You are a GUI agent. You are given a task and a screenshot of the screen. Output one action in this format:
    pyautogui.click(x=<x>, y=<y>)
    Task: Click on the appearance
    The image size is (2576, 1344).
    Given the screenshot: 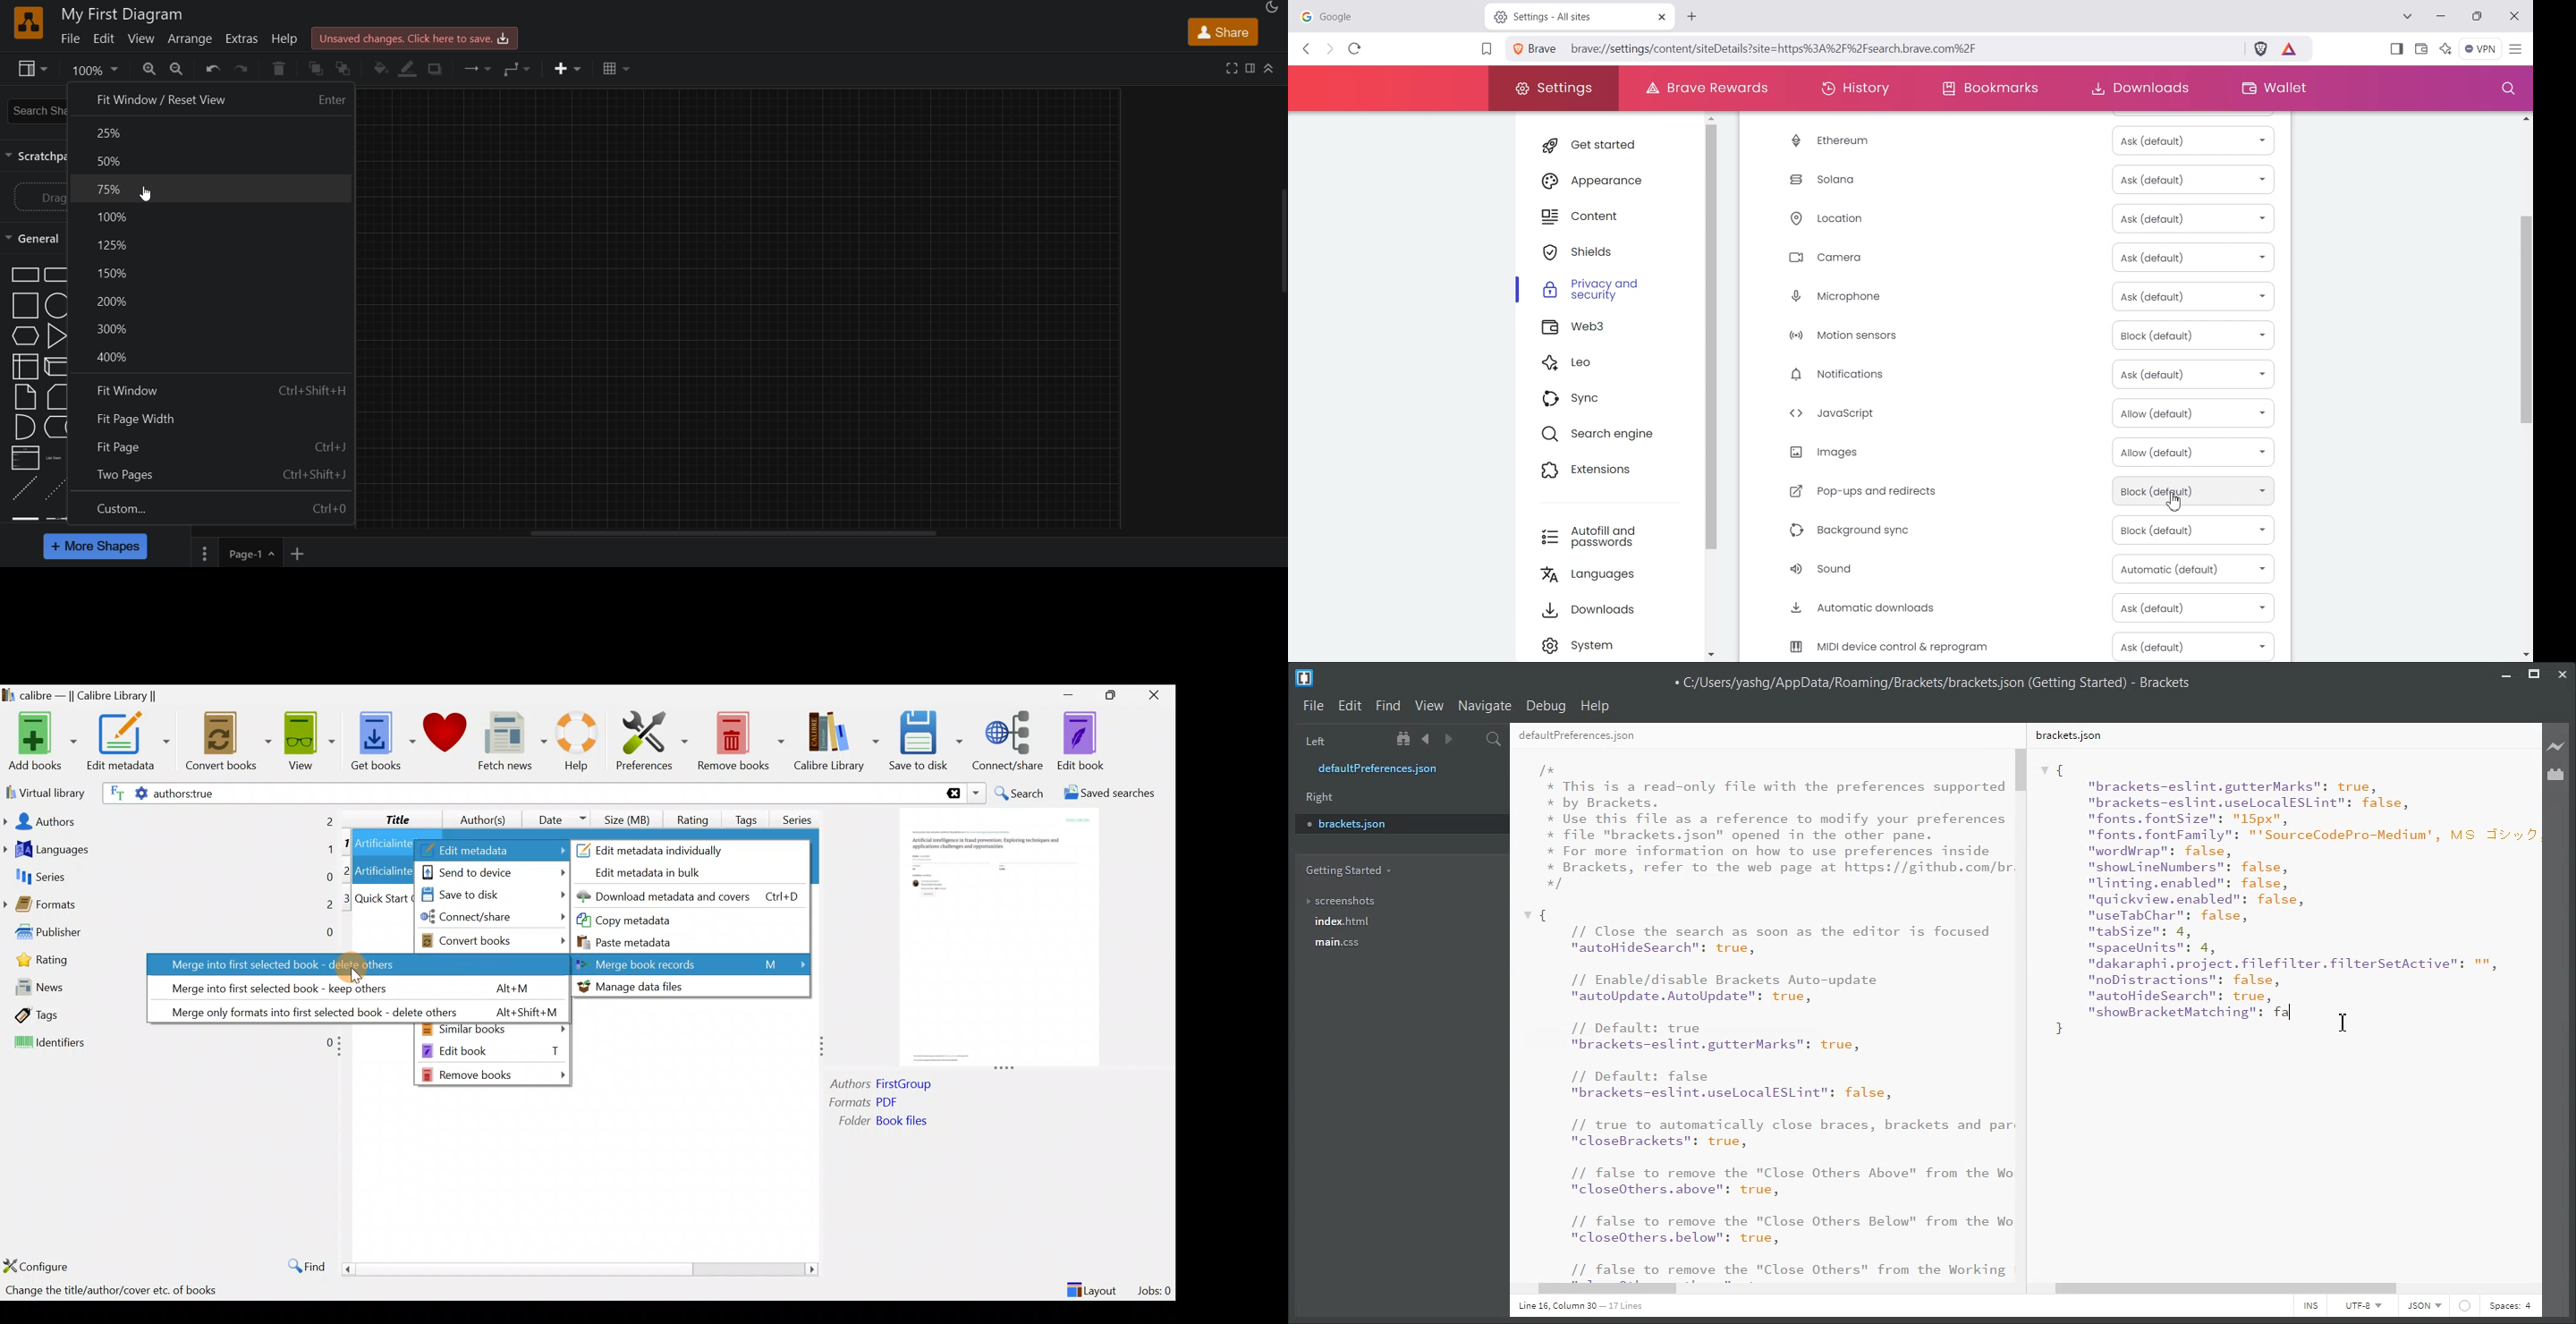 What is the action you would take?
    pyautogui.click(x=1274, y=9)
    